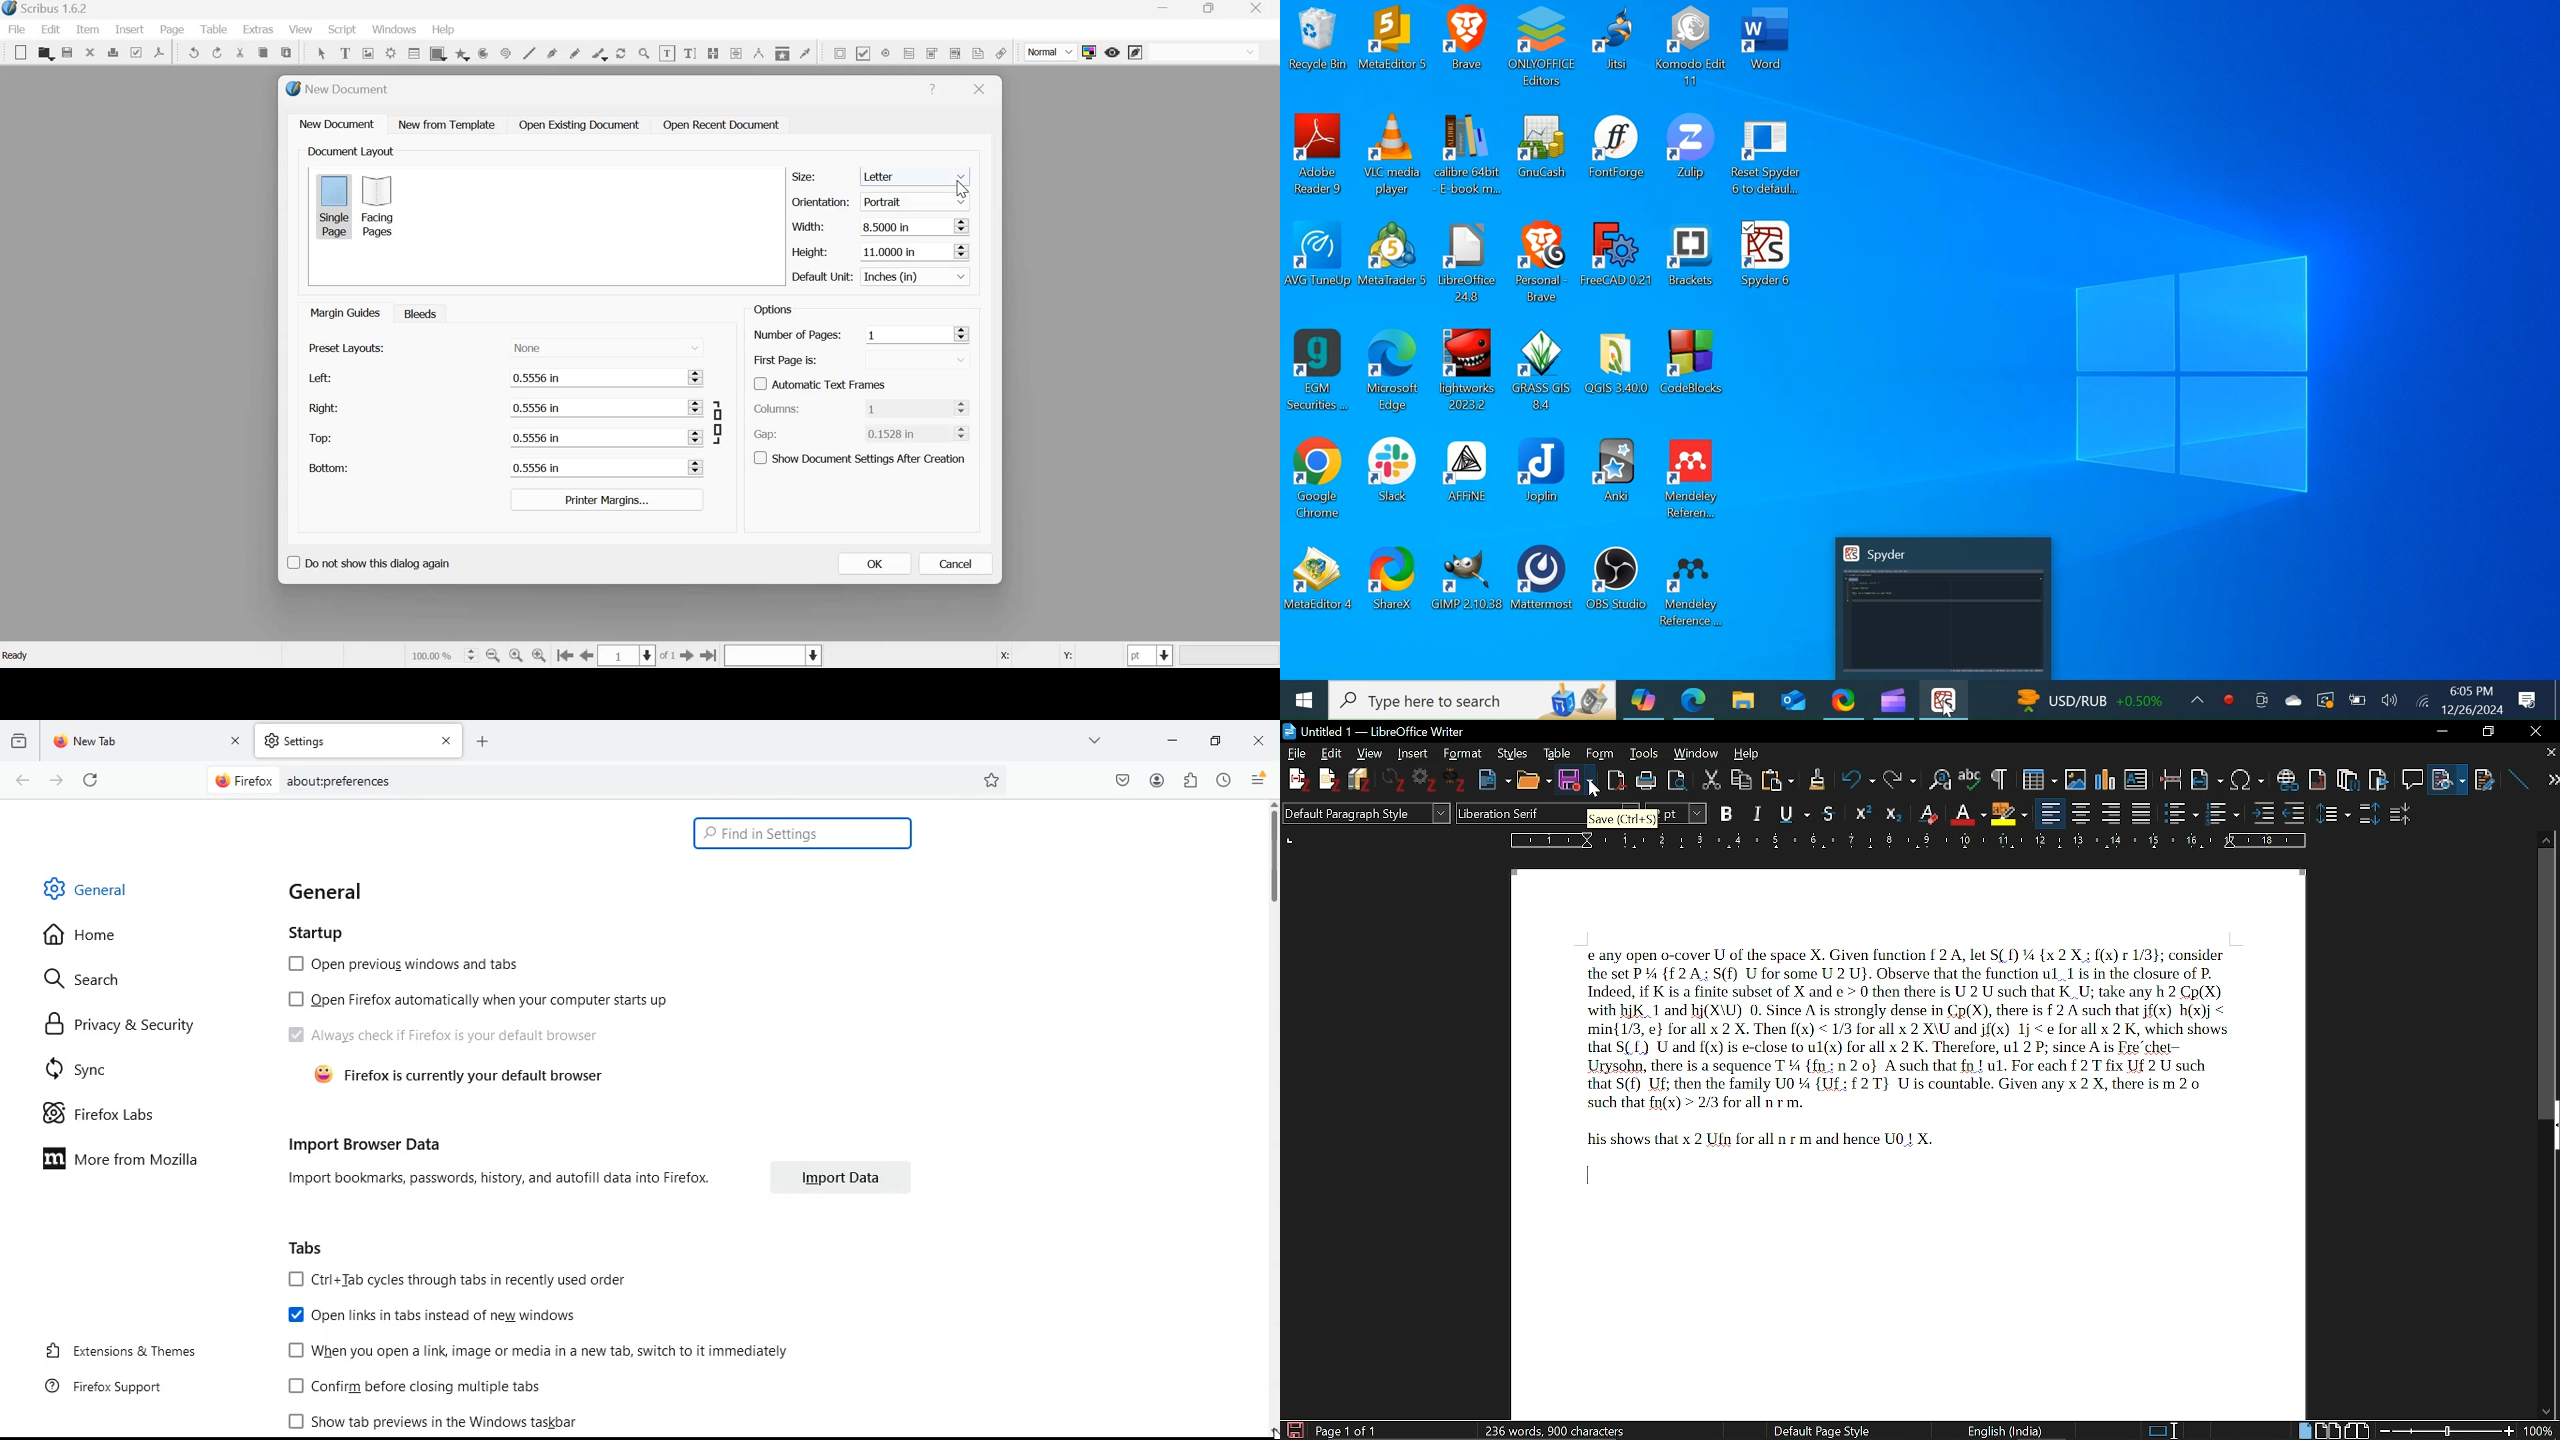  What do you see at coordinates (1317, 261) in the screenshot?
I see `AVG TuneUp` at bounding box center [1317, 261].